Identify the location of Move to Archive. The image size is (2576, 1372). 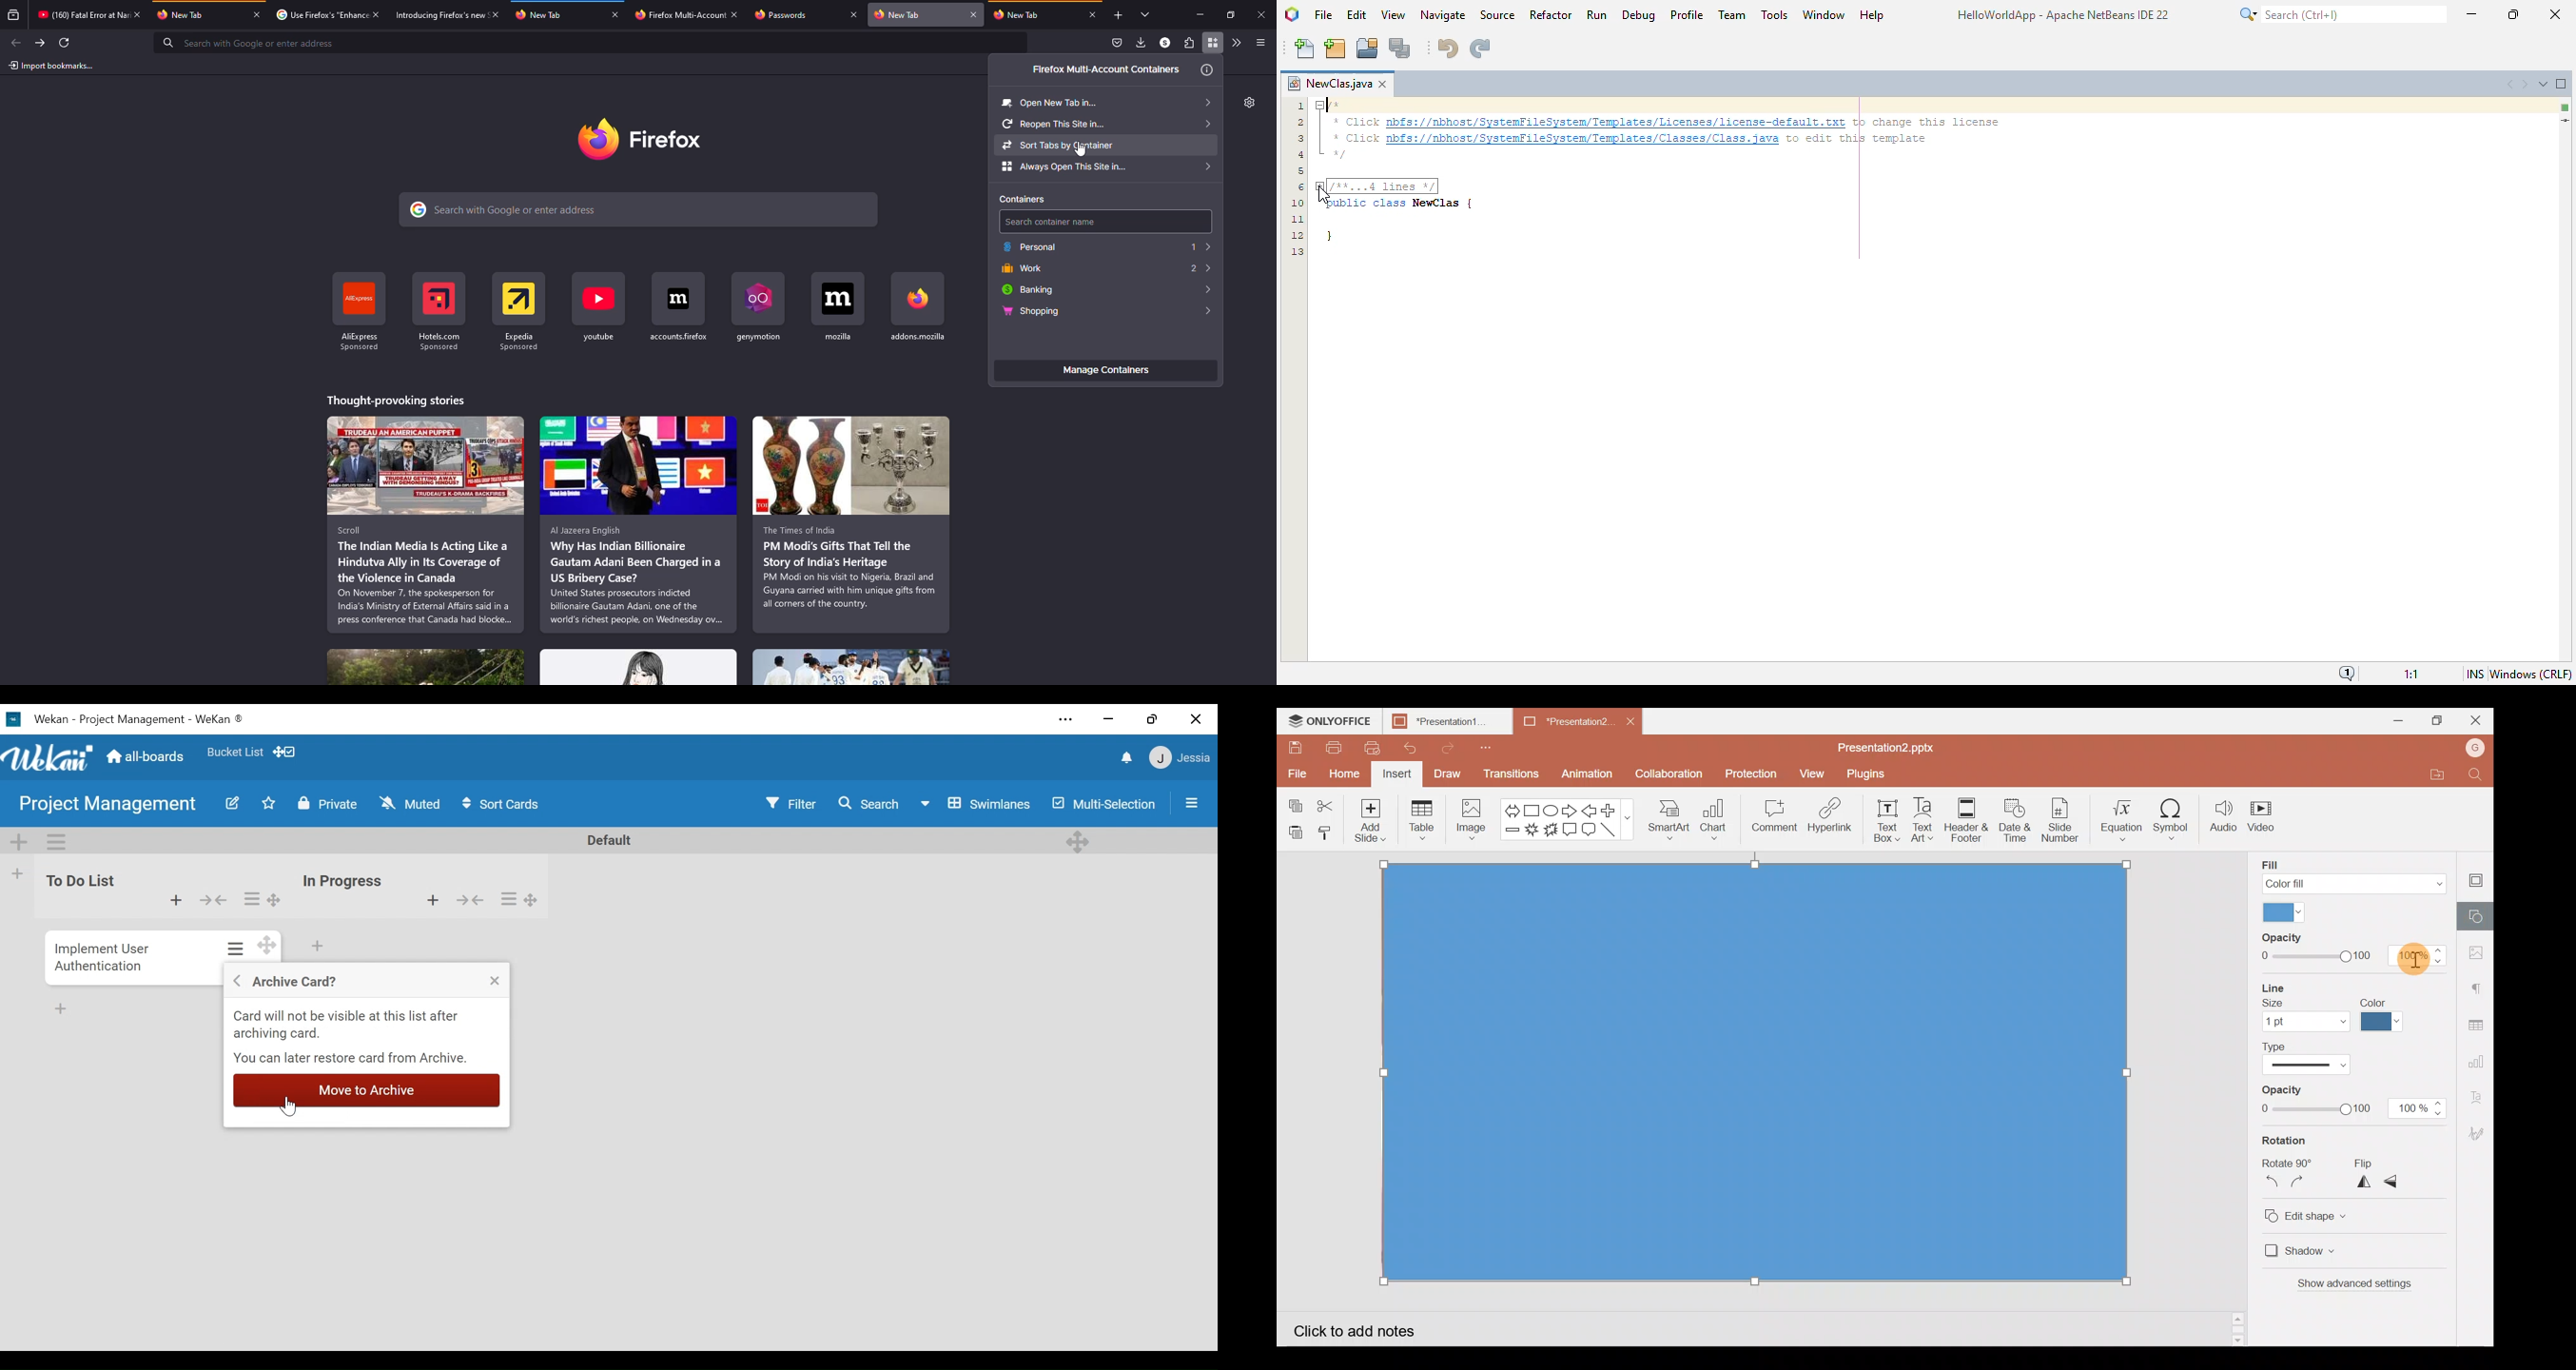
(366, 1089).